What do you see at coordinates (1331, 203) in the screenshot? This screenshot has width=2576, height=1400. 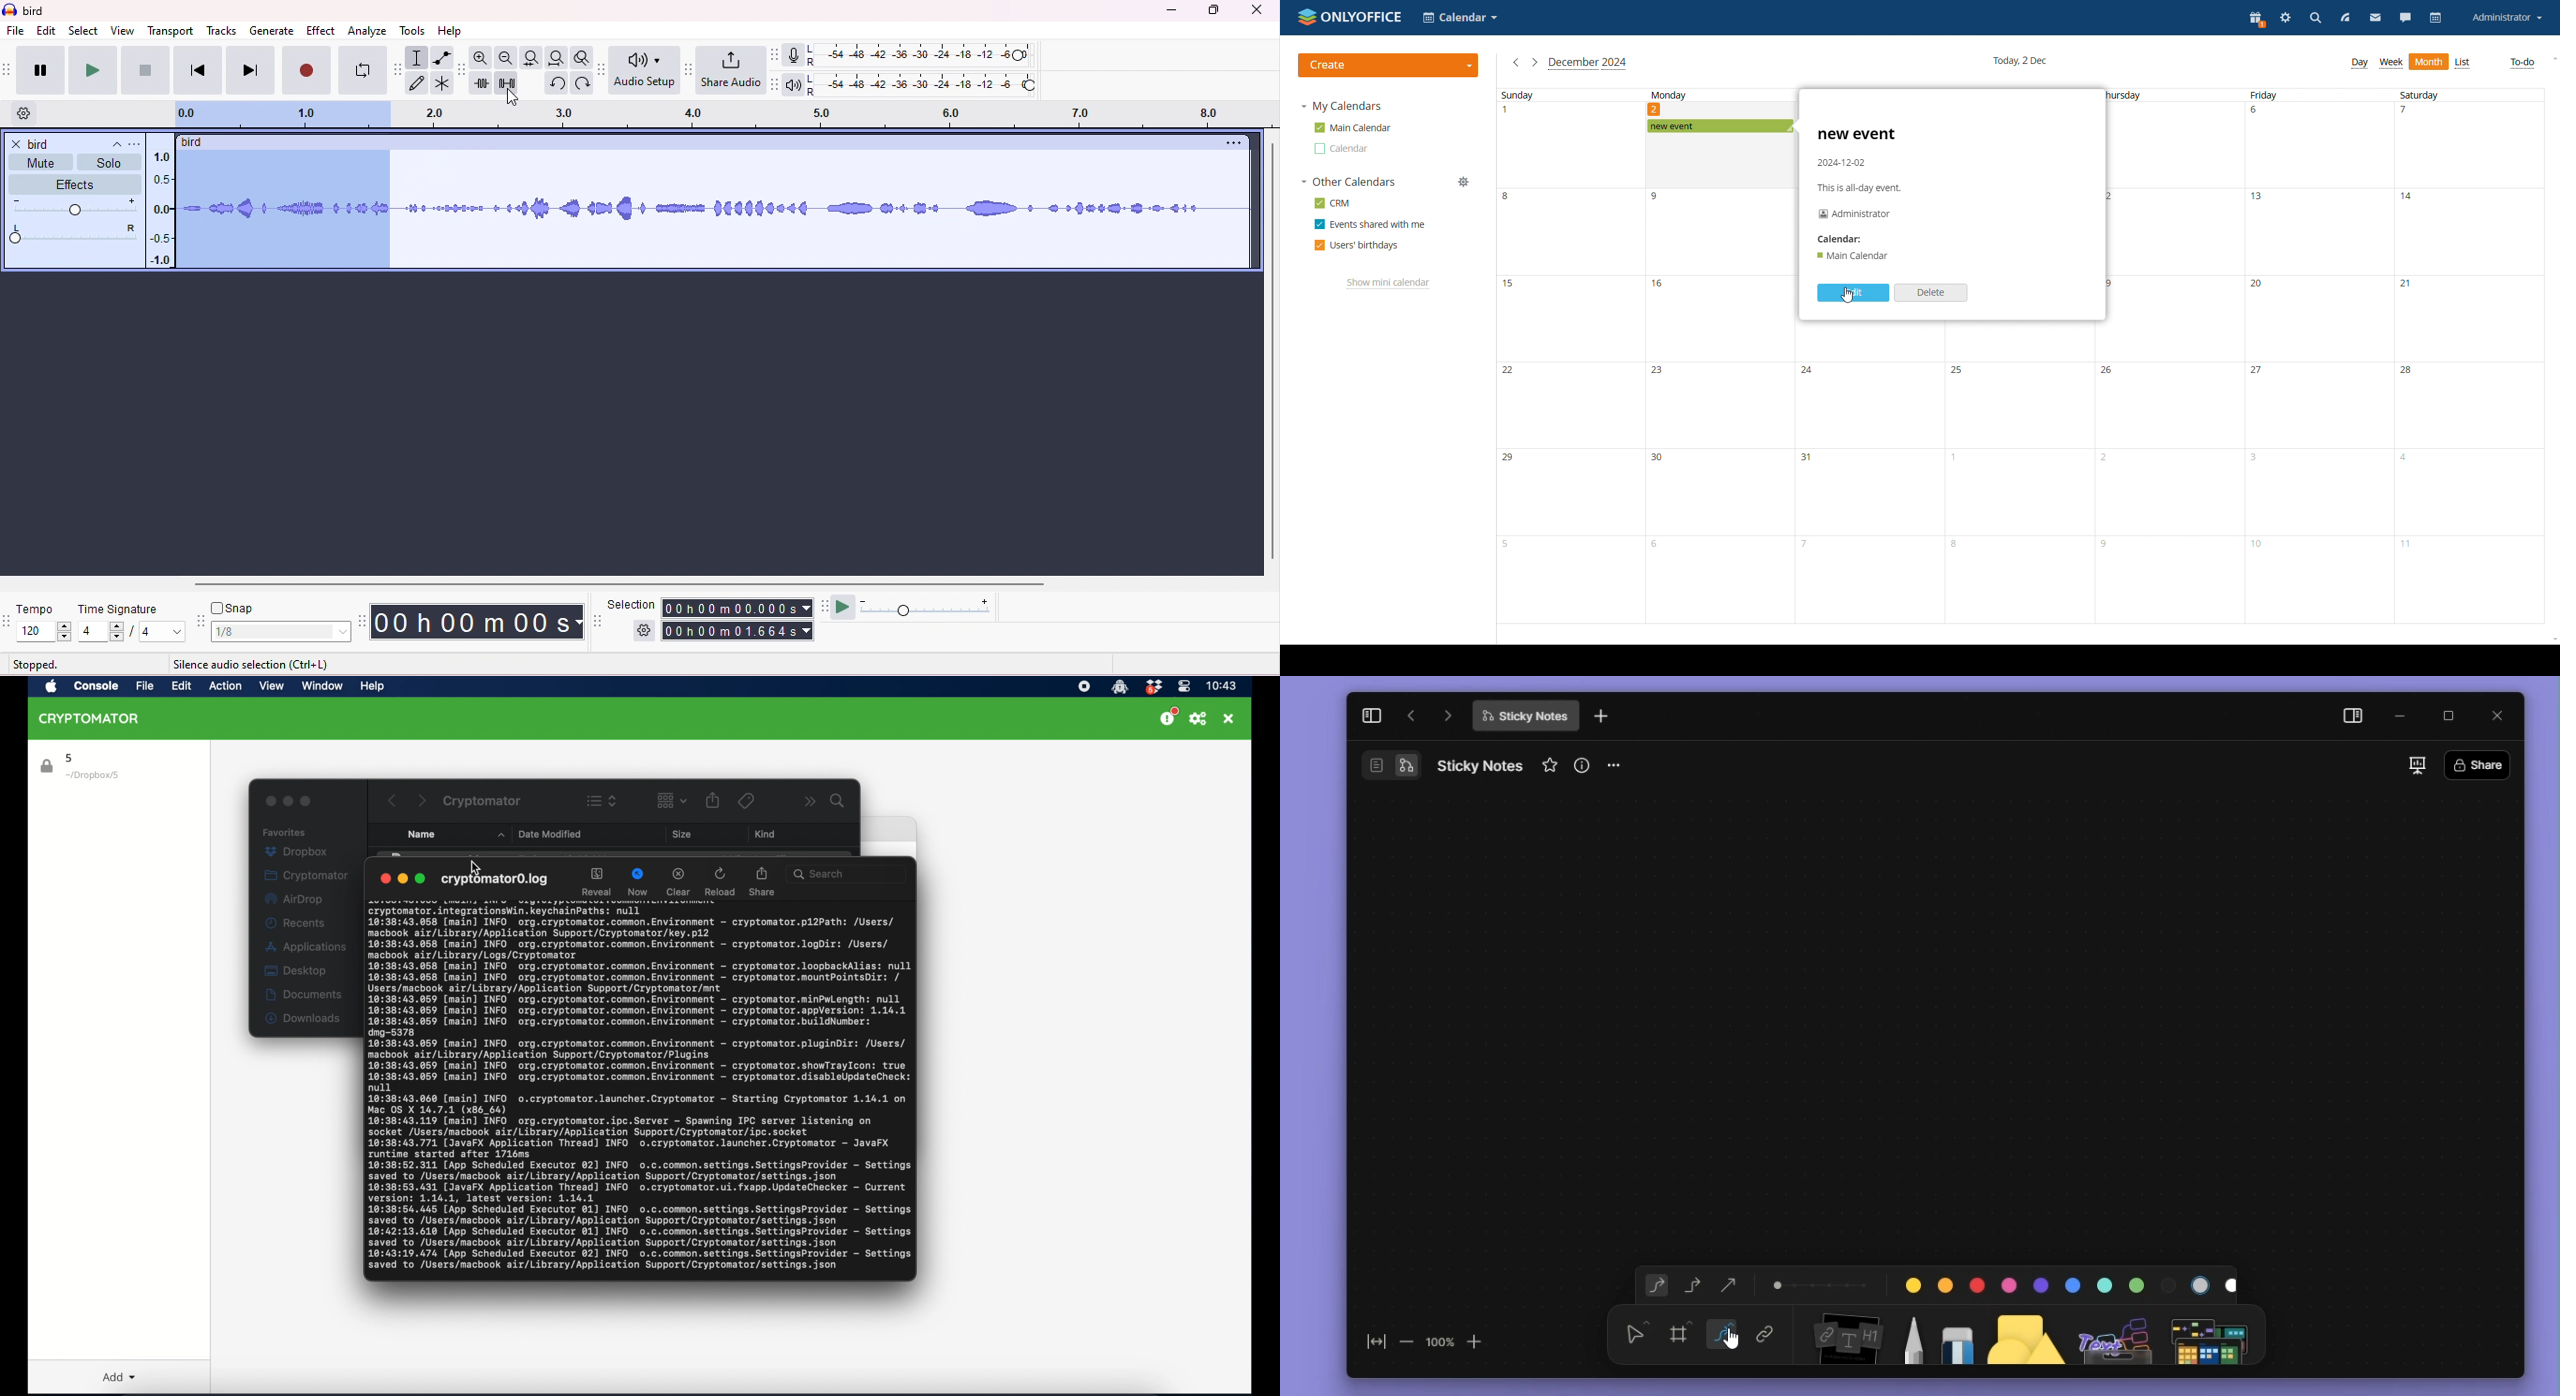 I see `crm` at bounding box center [1331, 203].